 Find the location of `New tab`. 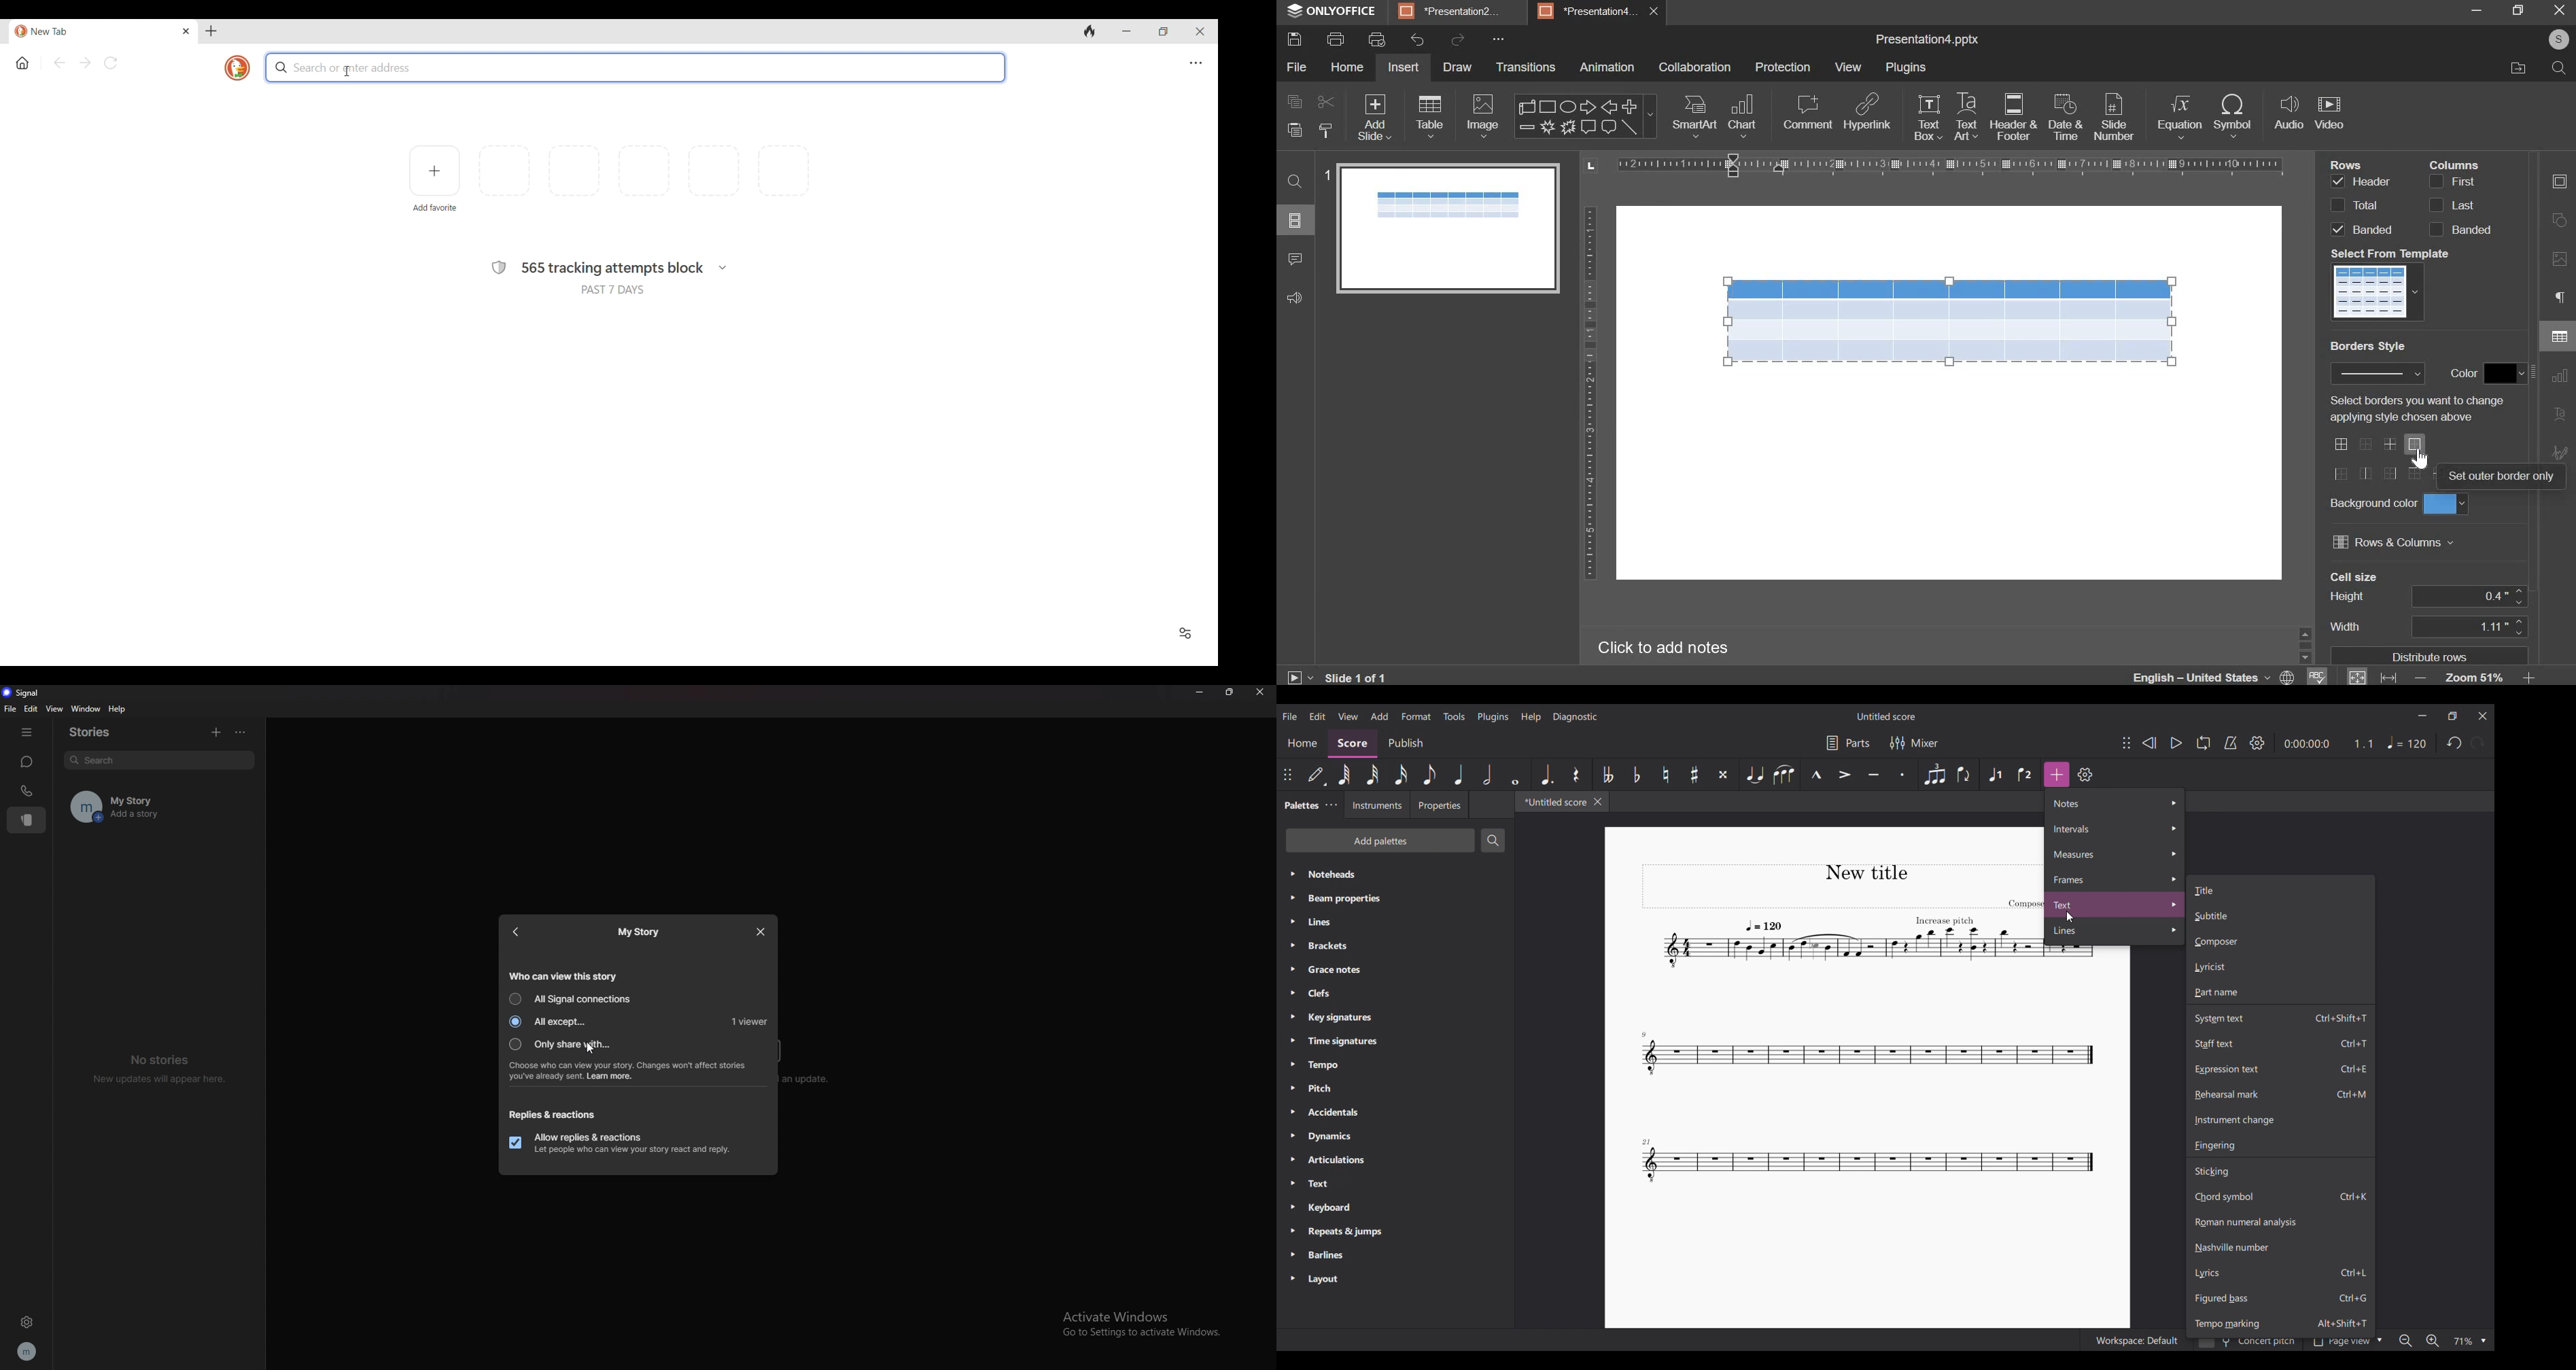

New tab is located at coordinates (95, 32).